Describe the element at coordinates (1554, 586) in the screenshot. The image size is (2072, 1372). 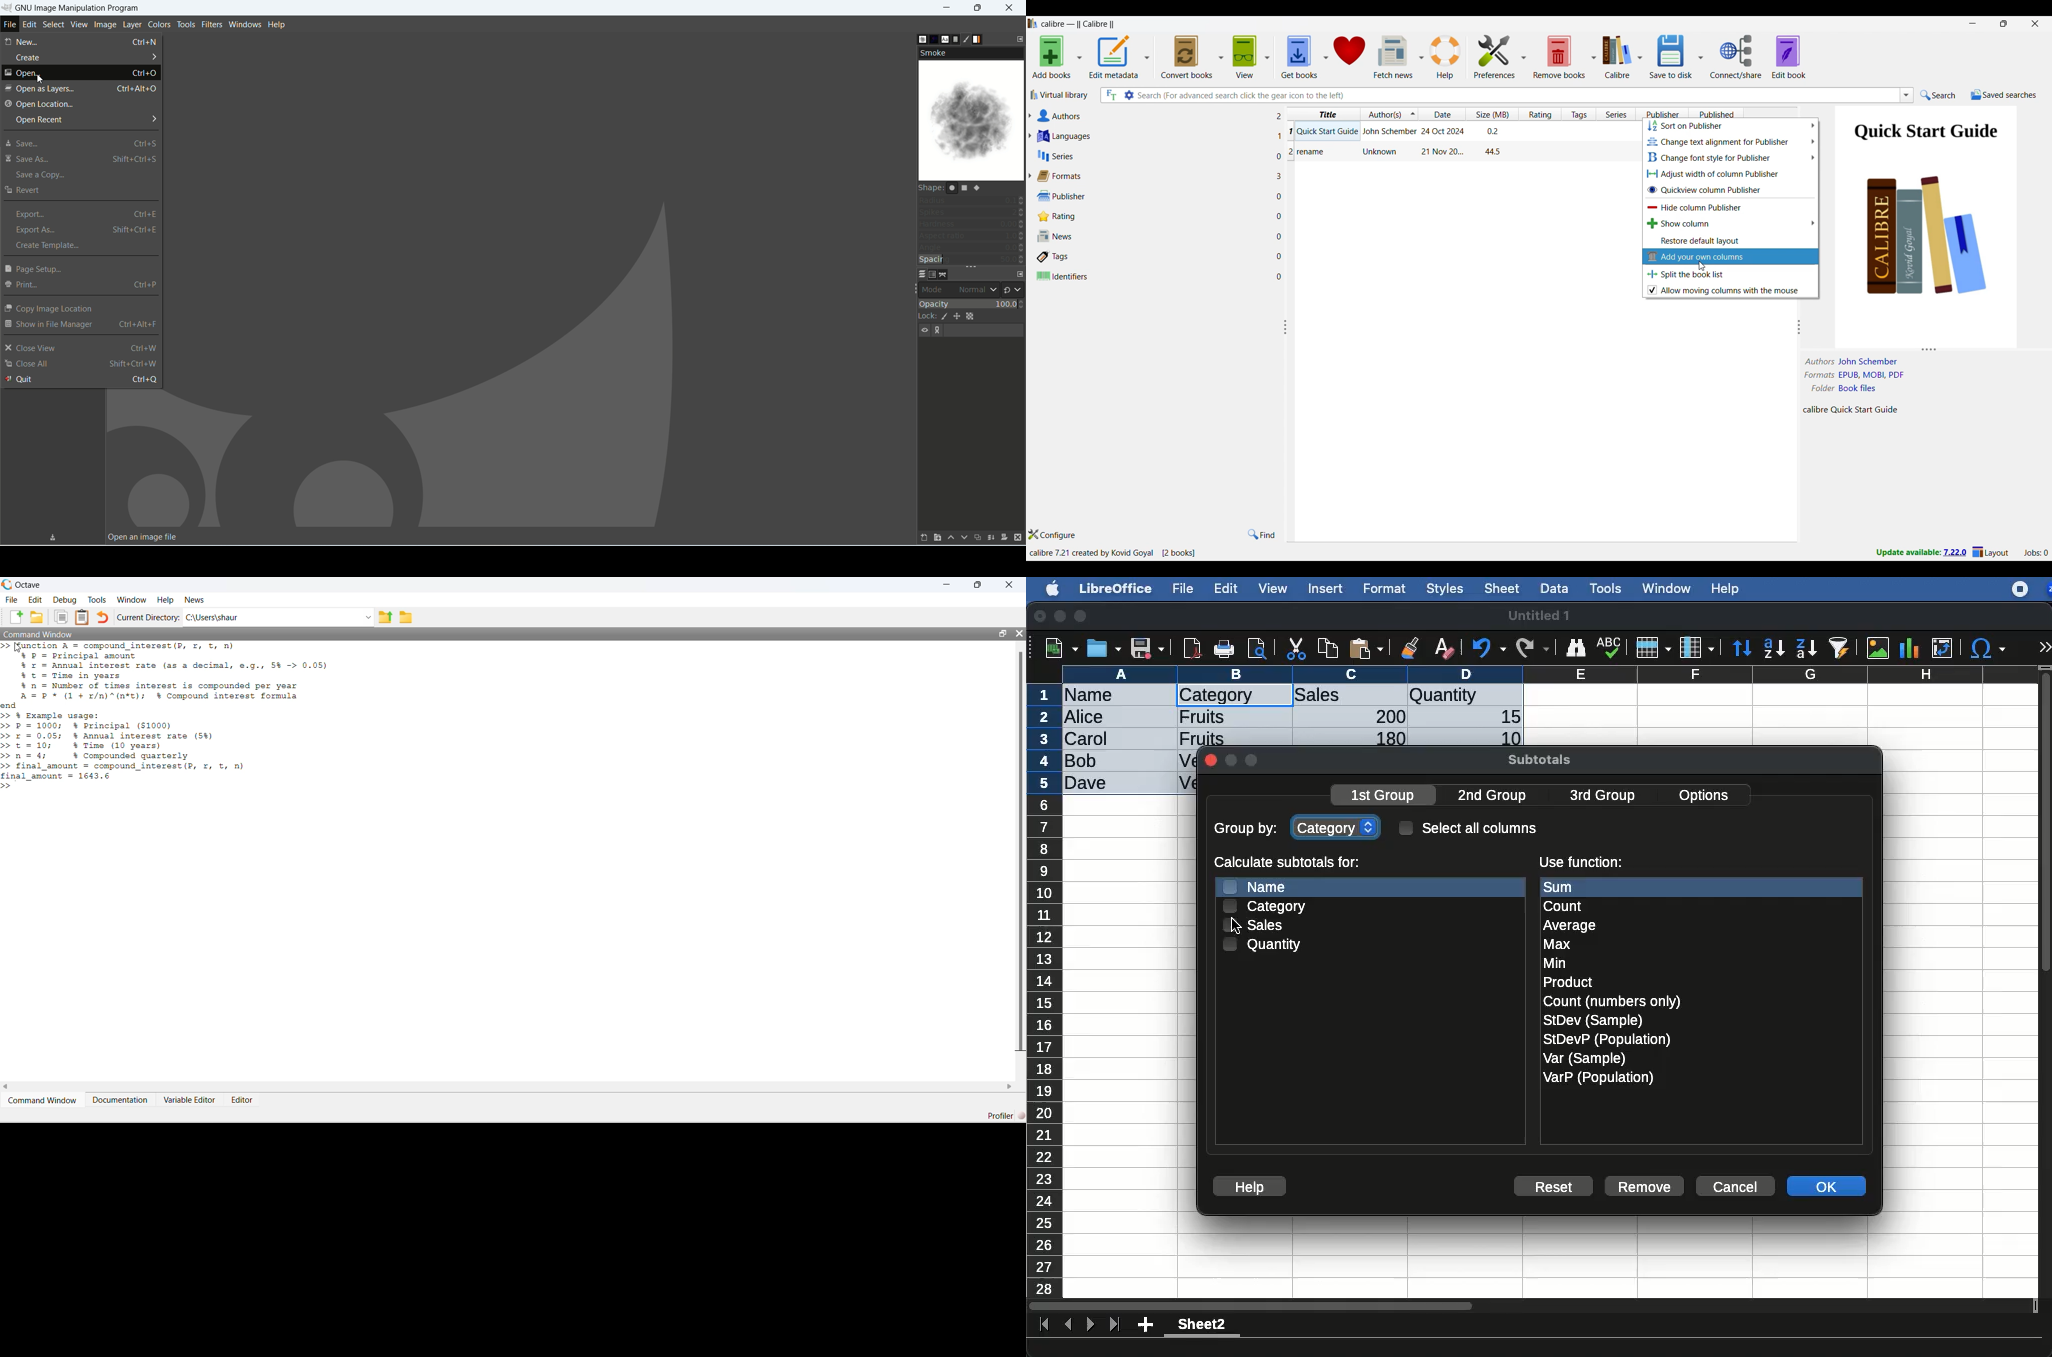
I see `data` at that location.